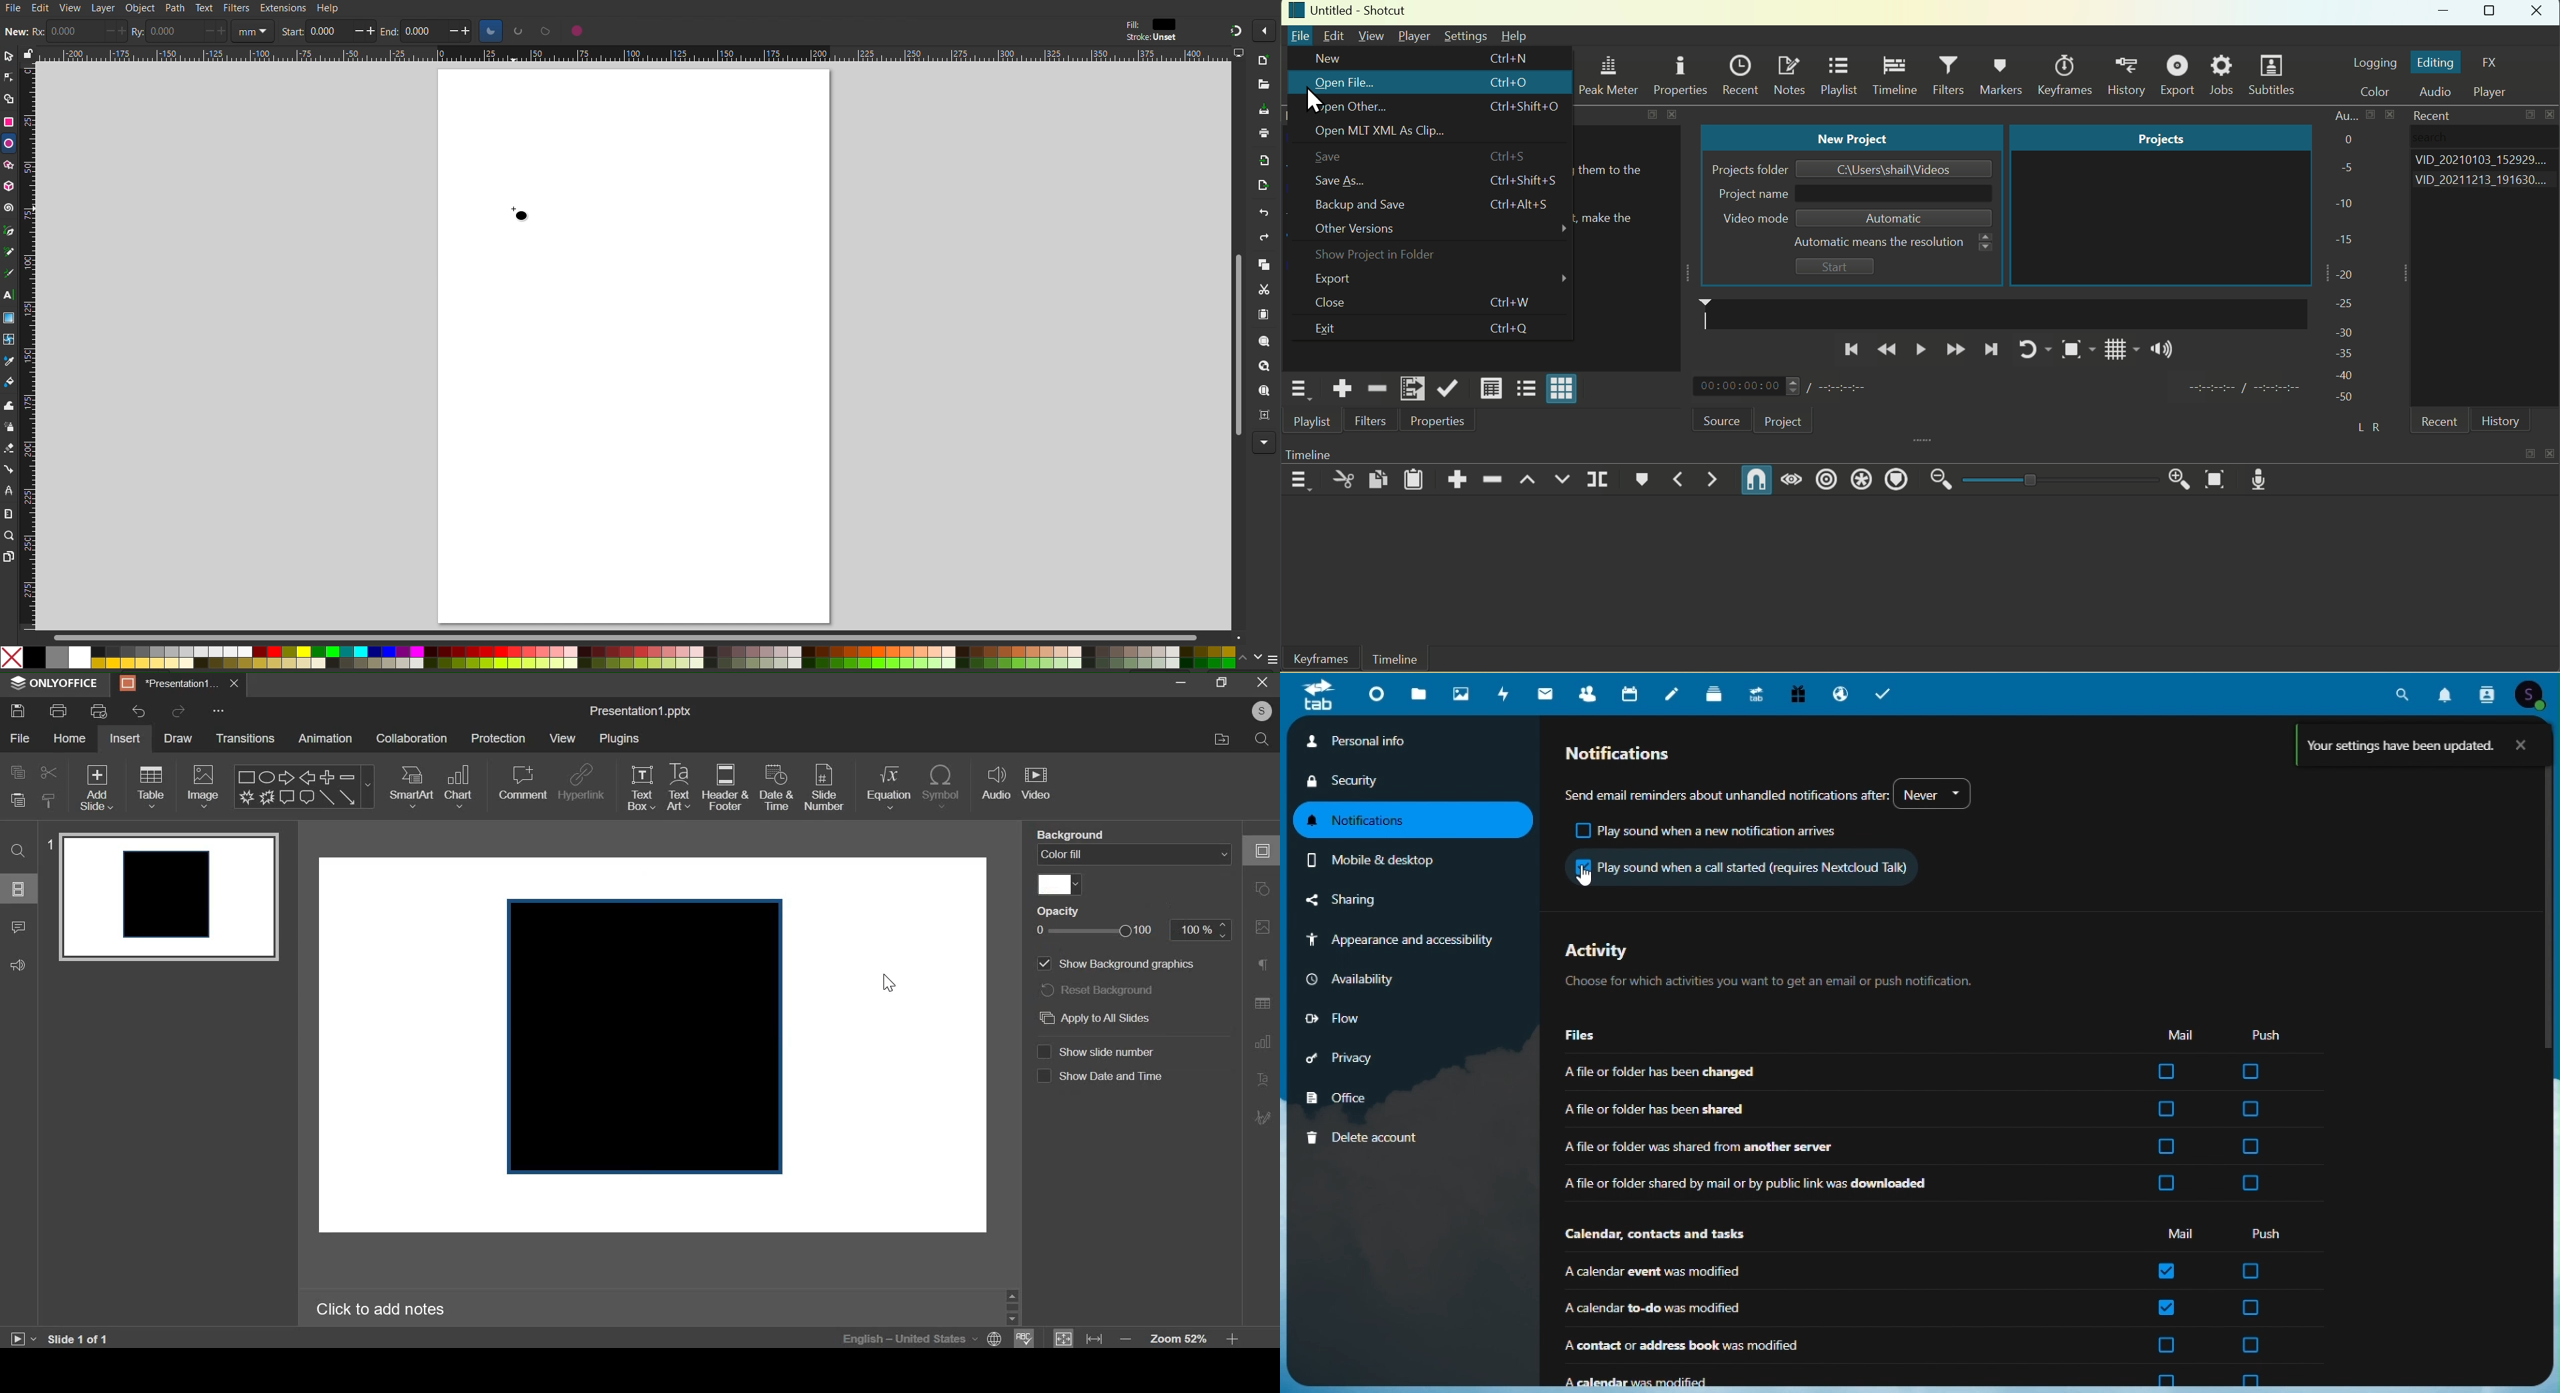 This screenshot has height=1400, width=2576. Describe the element at coordinates (47, 800) in the screenshot. I see `paste` at that location.